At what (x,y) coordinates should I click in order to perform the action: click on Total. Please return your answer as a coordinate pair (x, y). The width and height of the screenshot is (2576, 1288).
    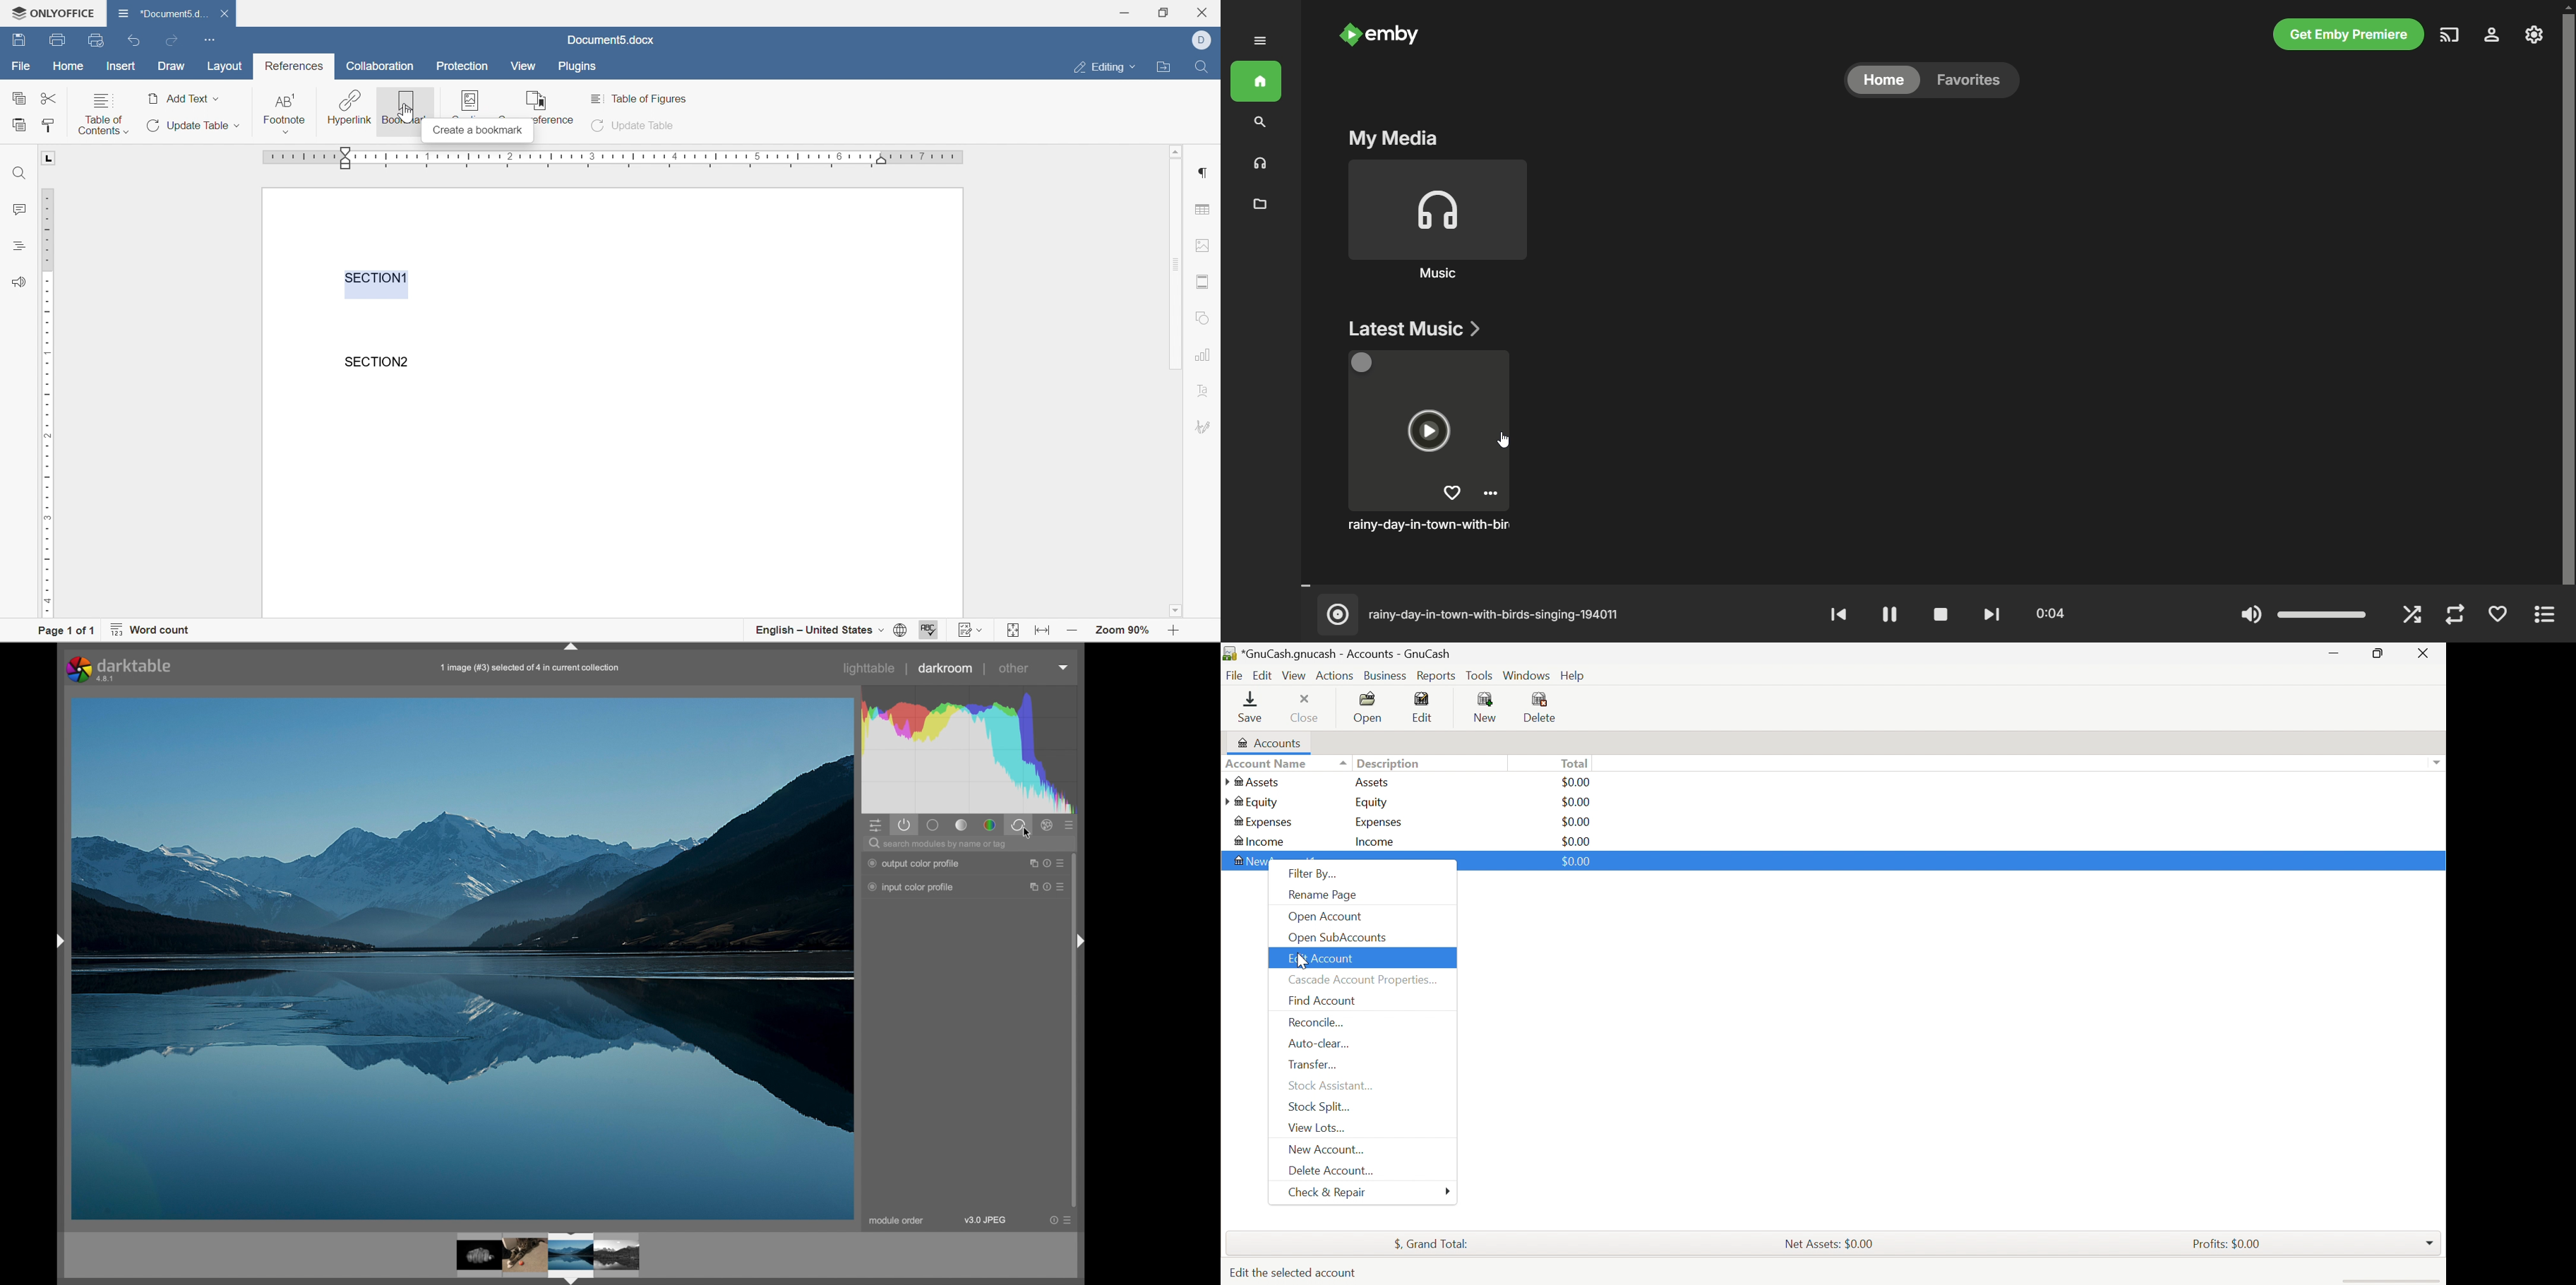
    Looking at the image, I should click on (1576, 763).